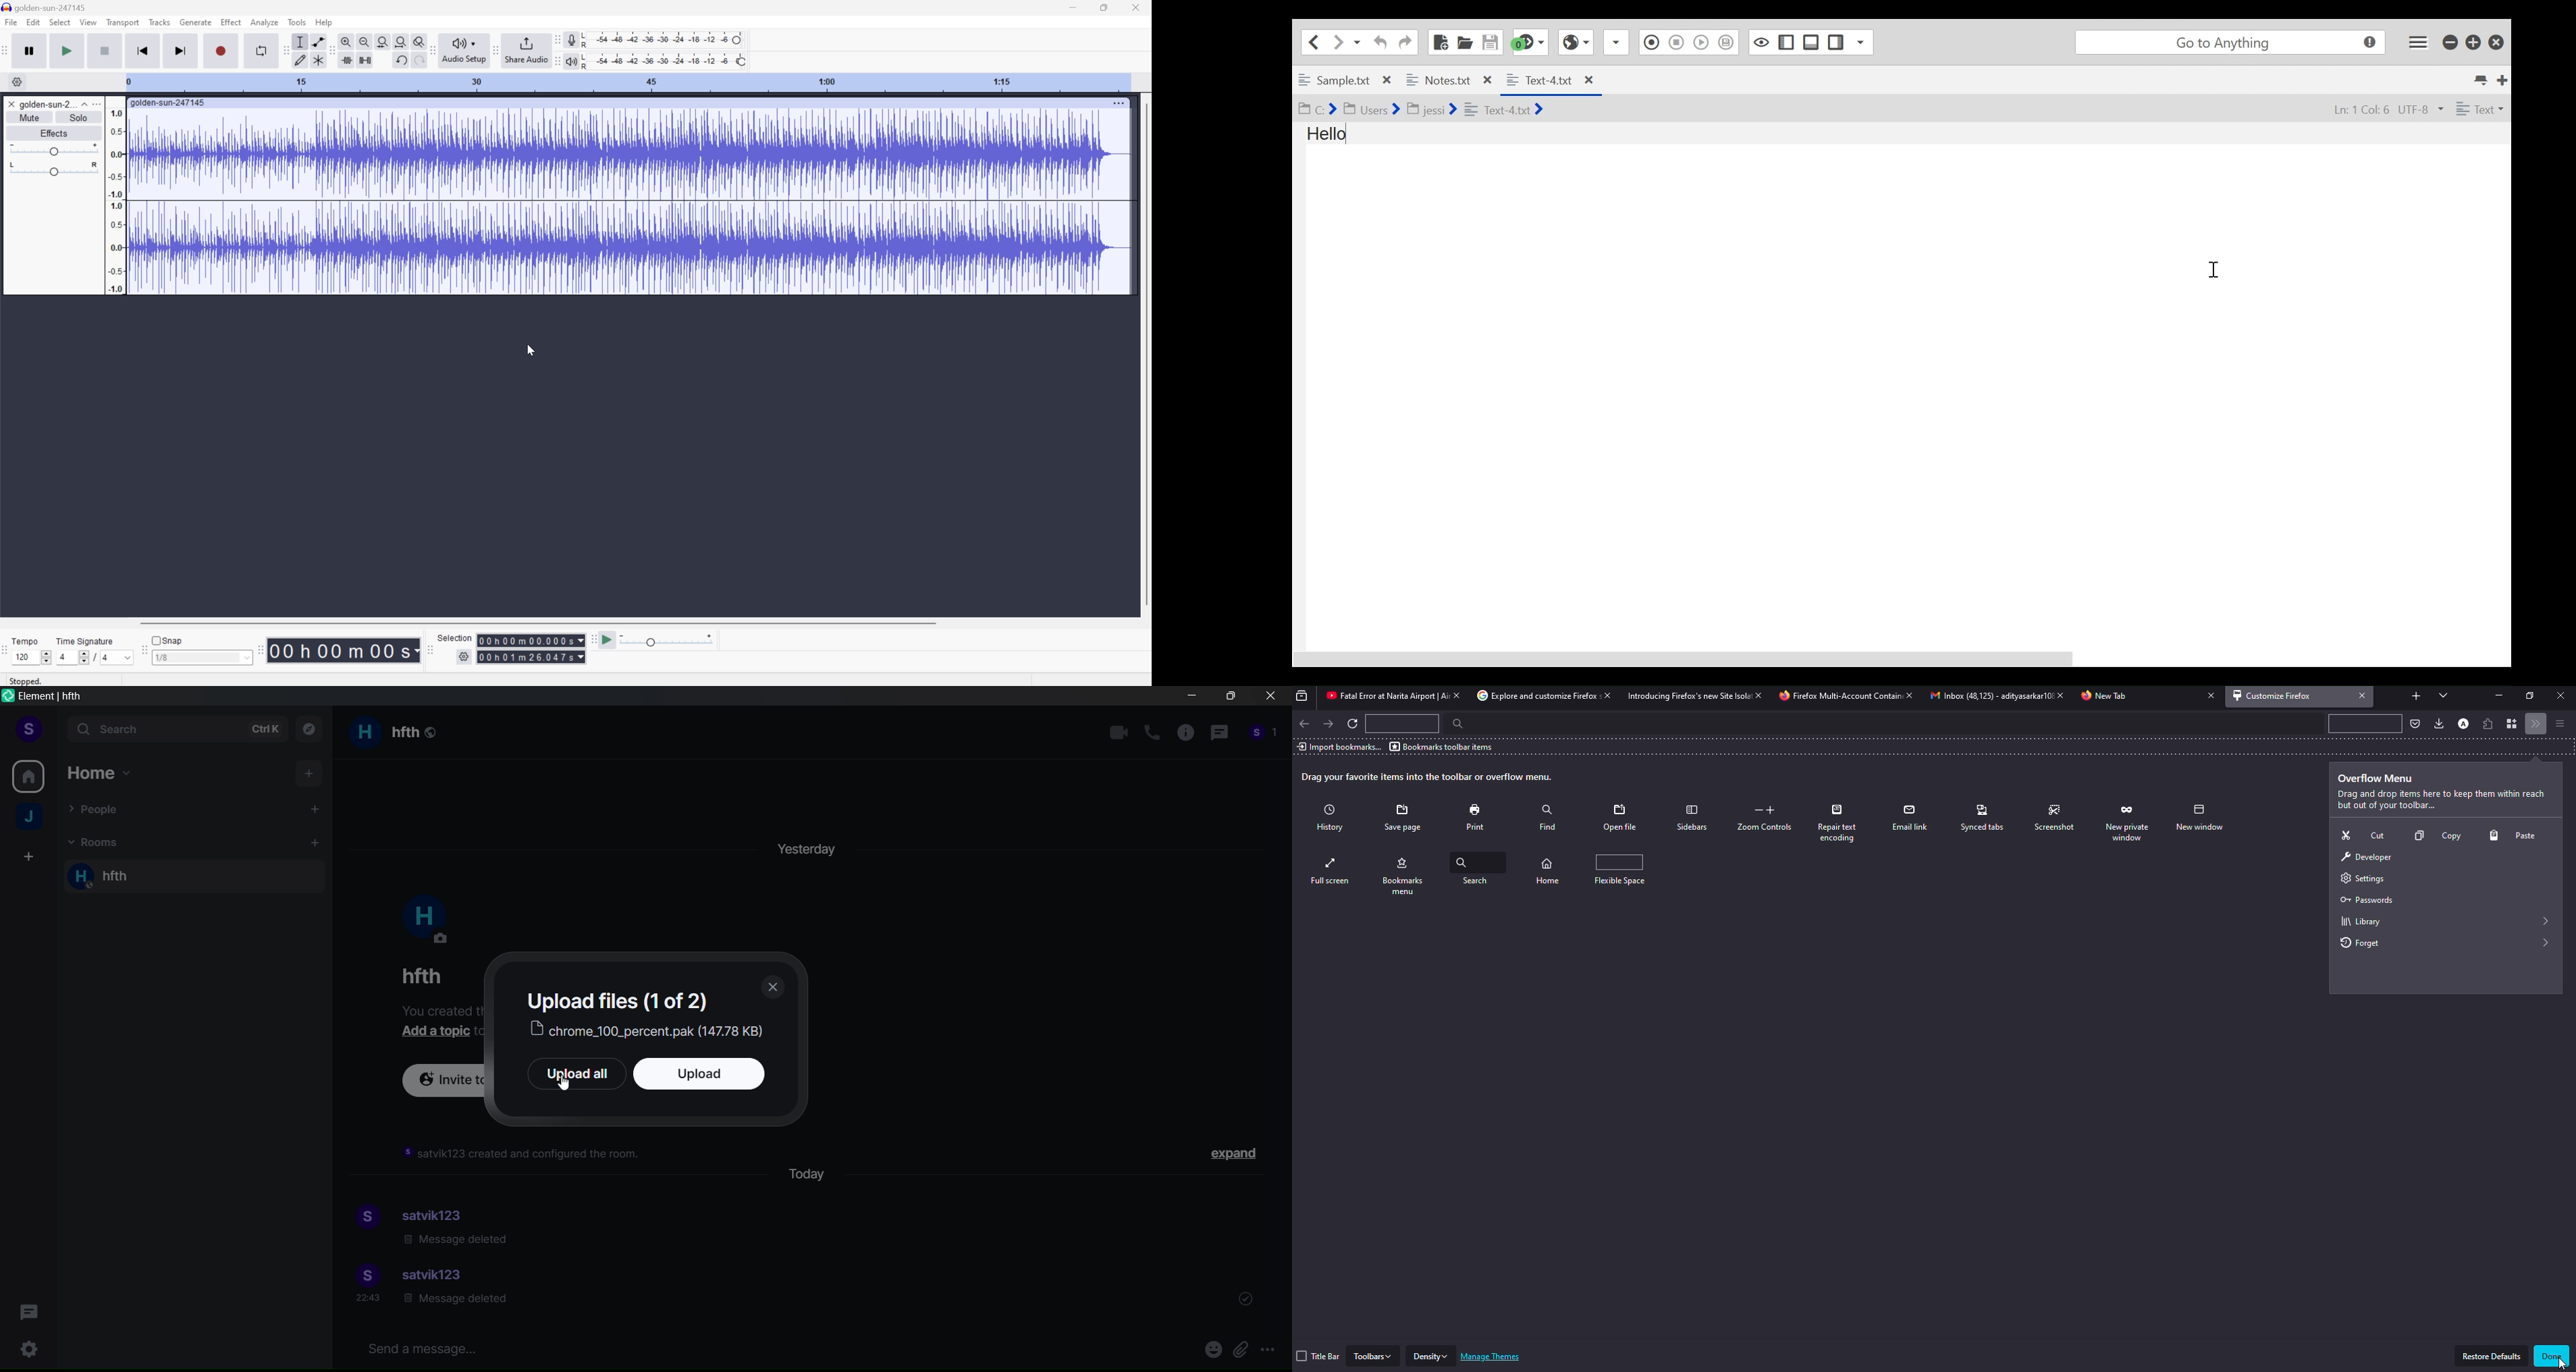 The image size is (2576, 1372). Describe the element at coordinates (1332, 871) in the screenshot. I see `new window` at that location.